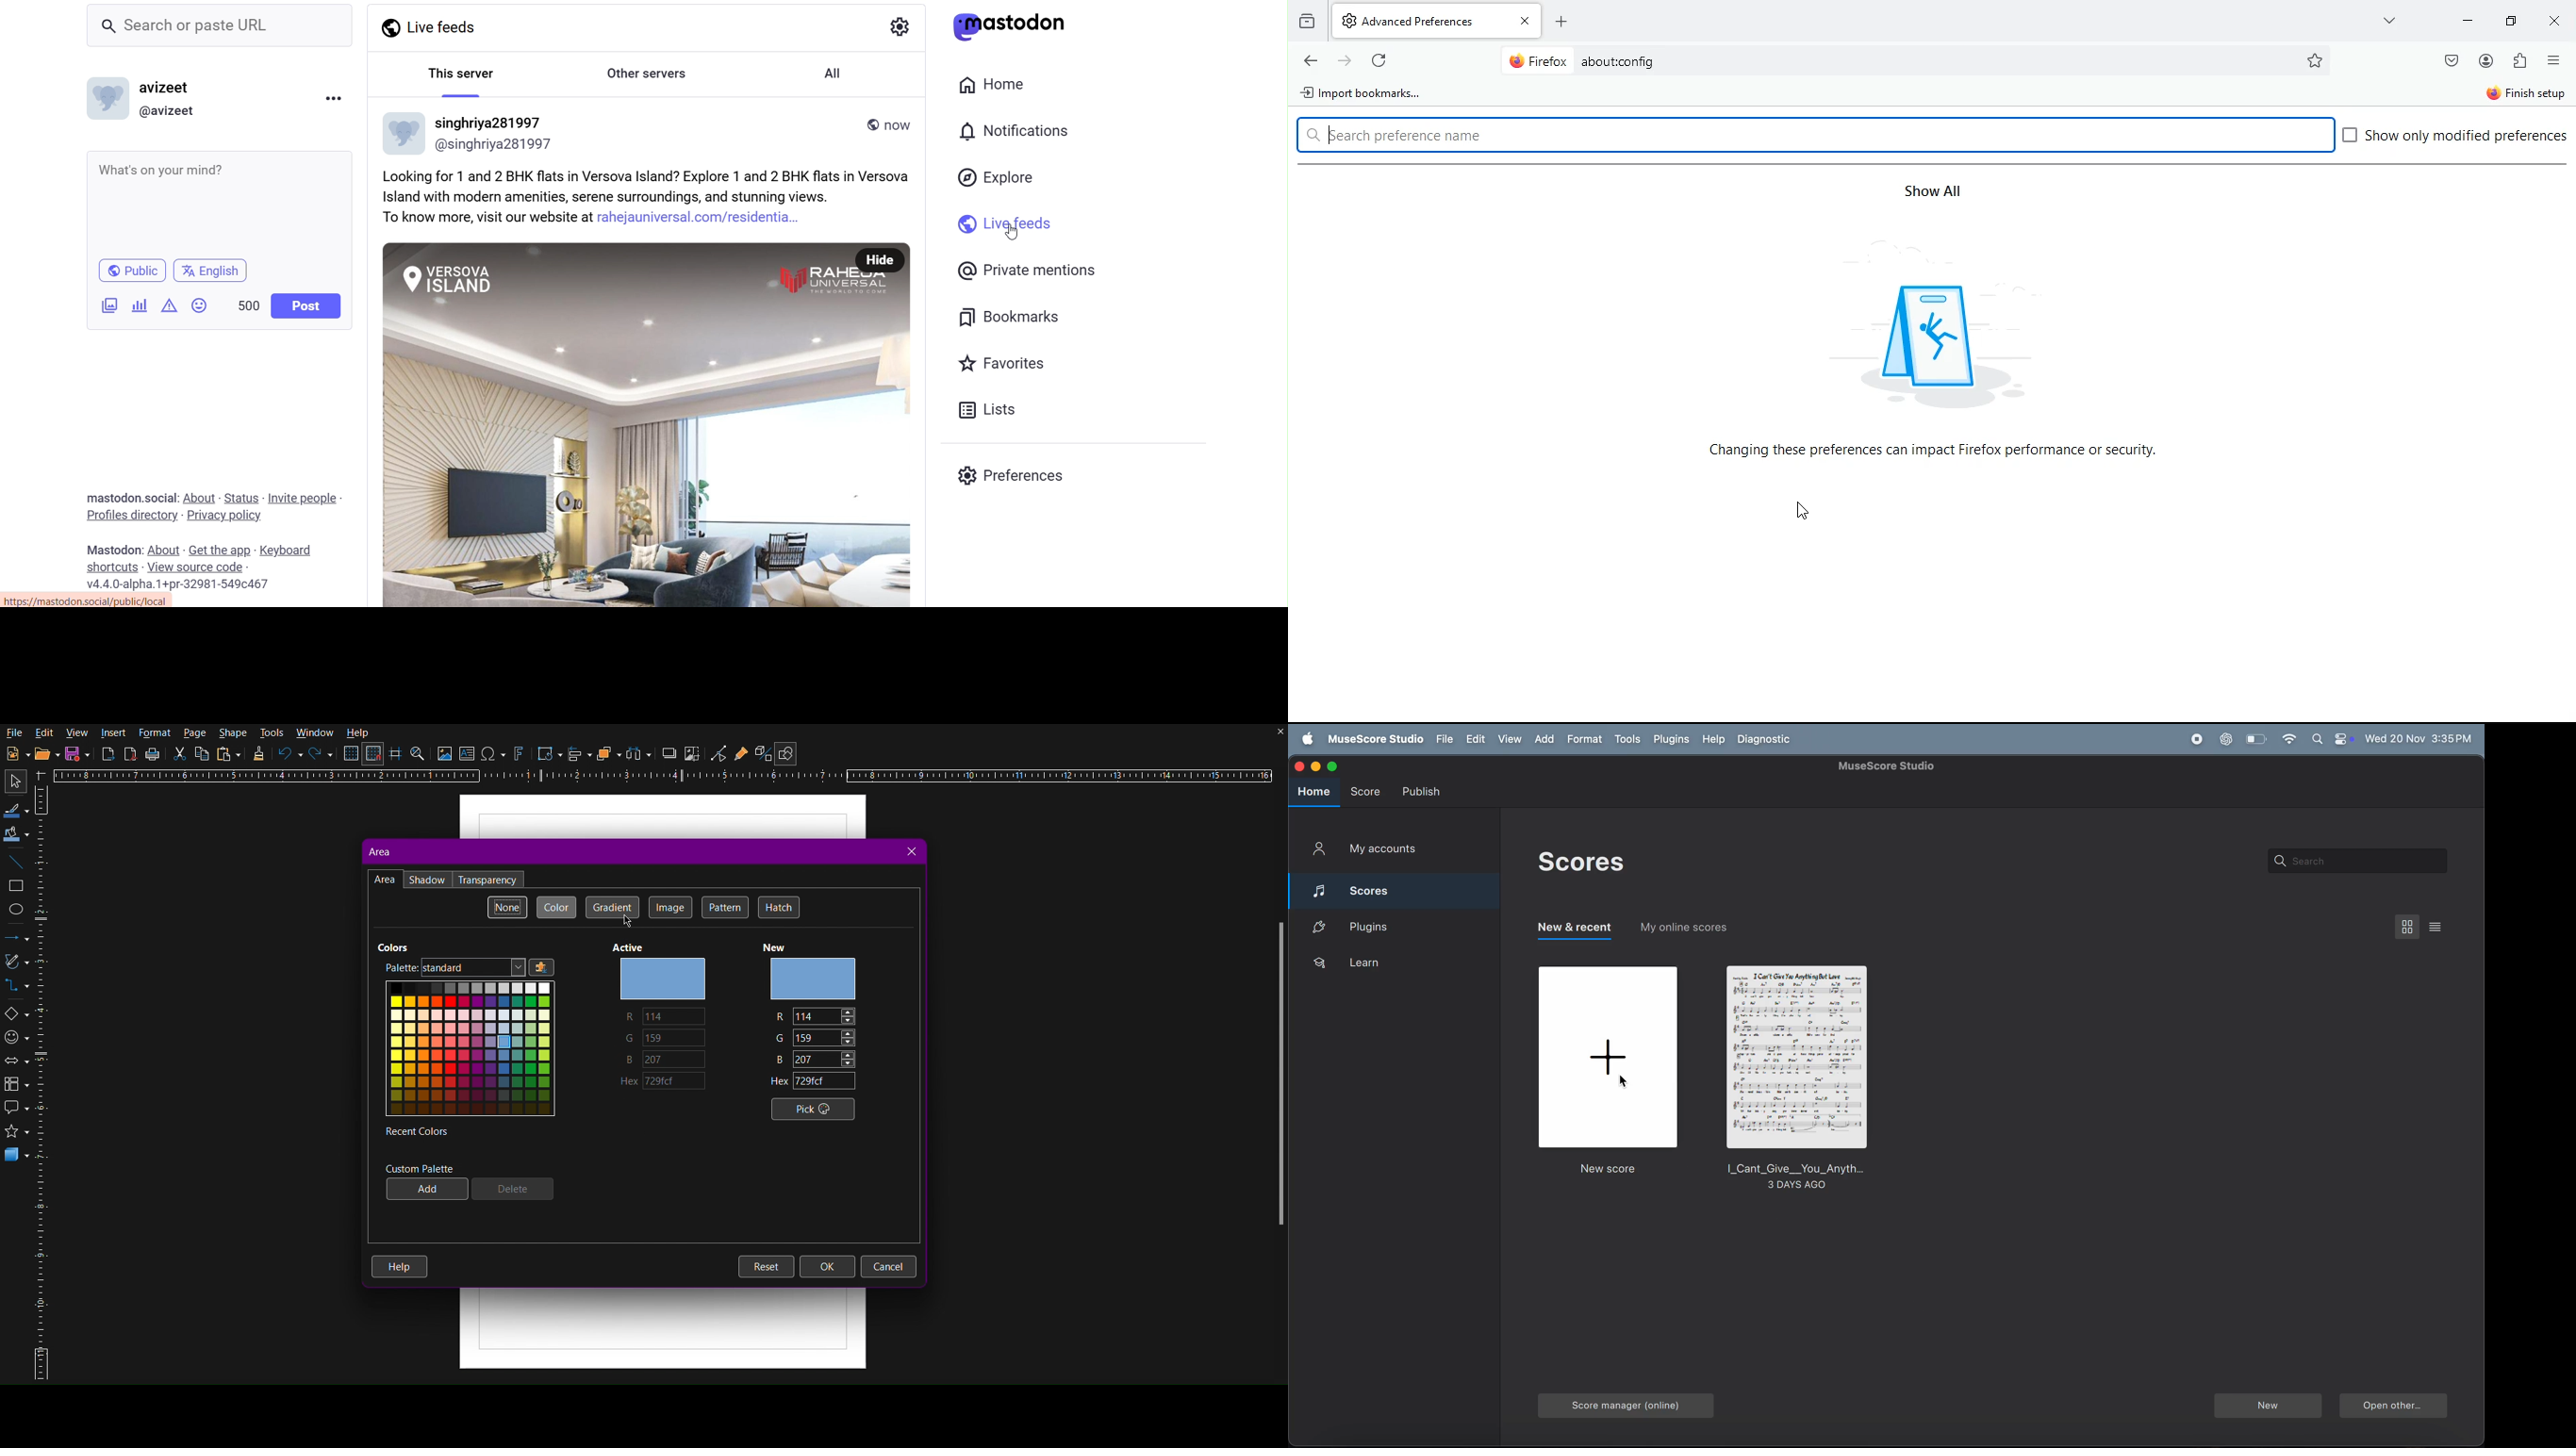  Describe the element at coordinates (488, 122) in the screenshot. I see `Username` at that location.